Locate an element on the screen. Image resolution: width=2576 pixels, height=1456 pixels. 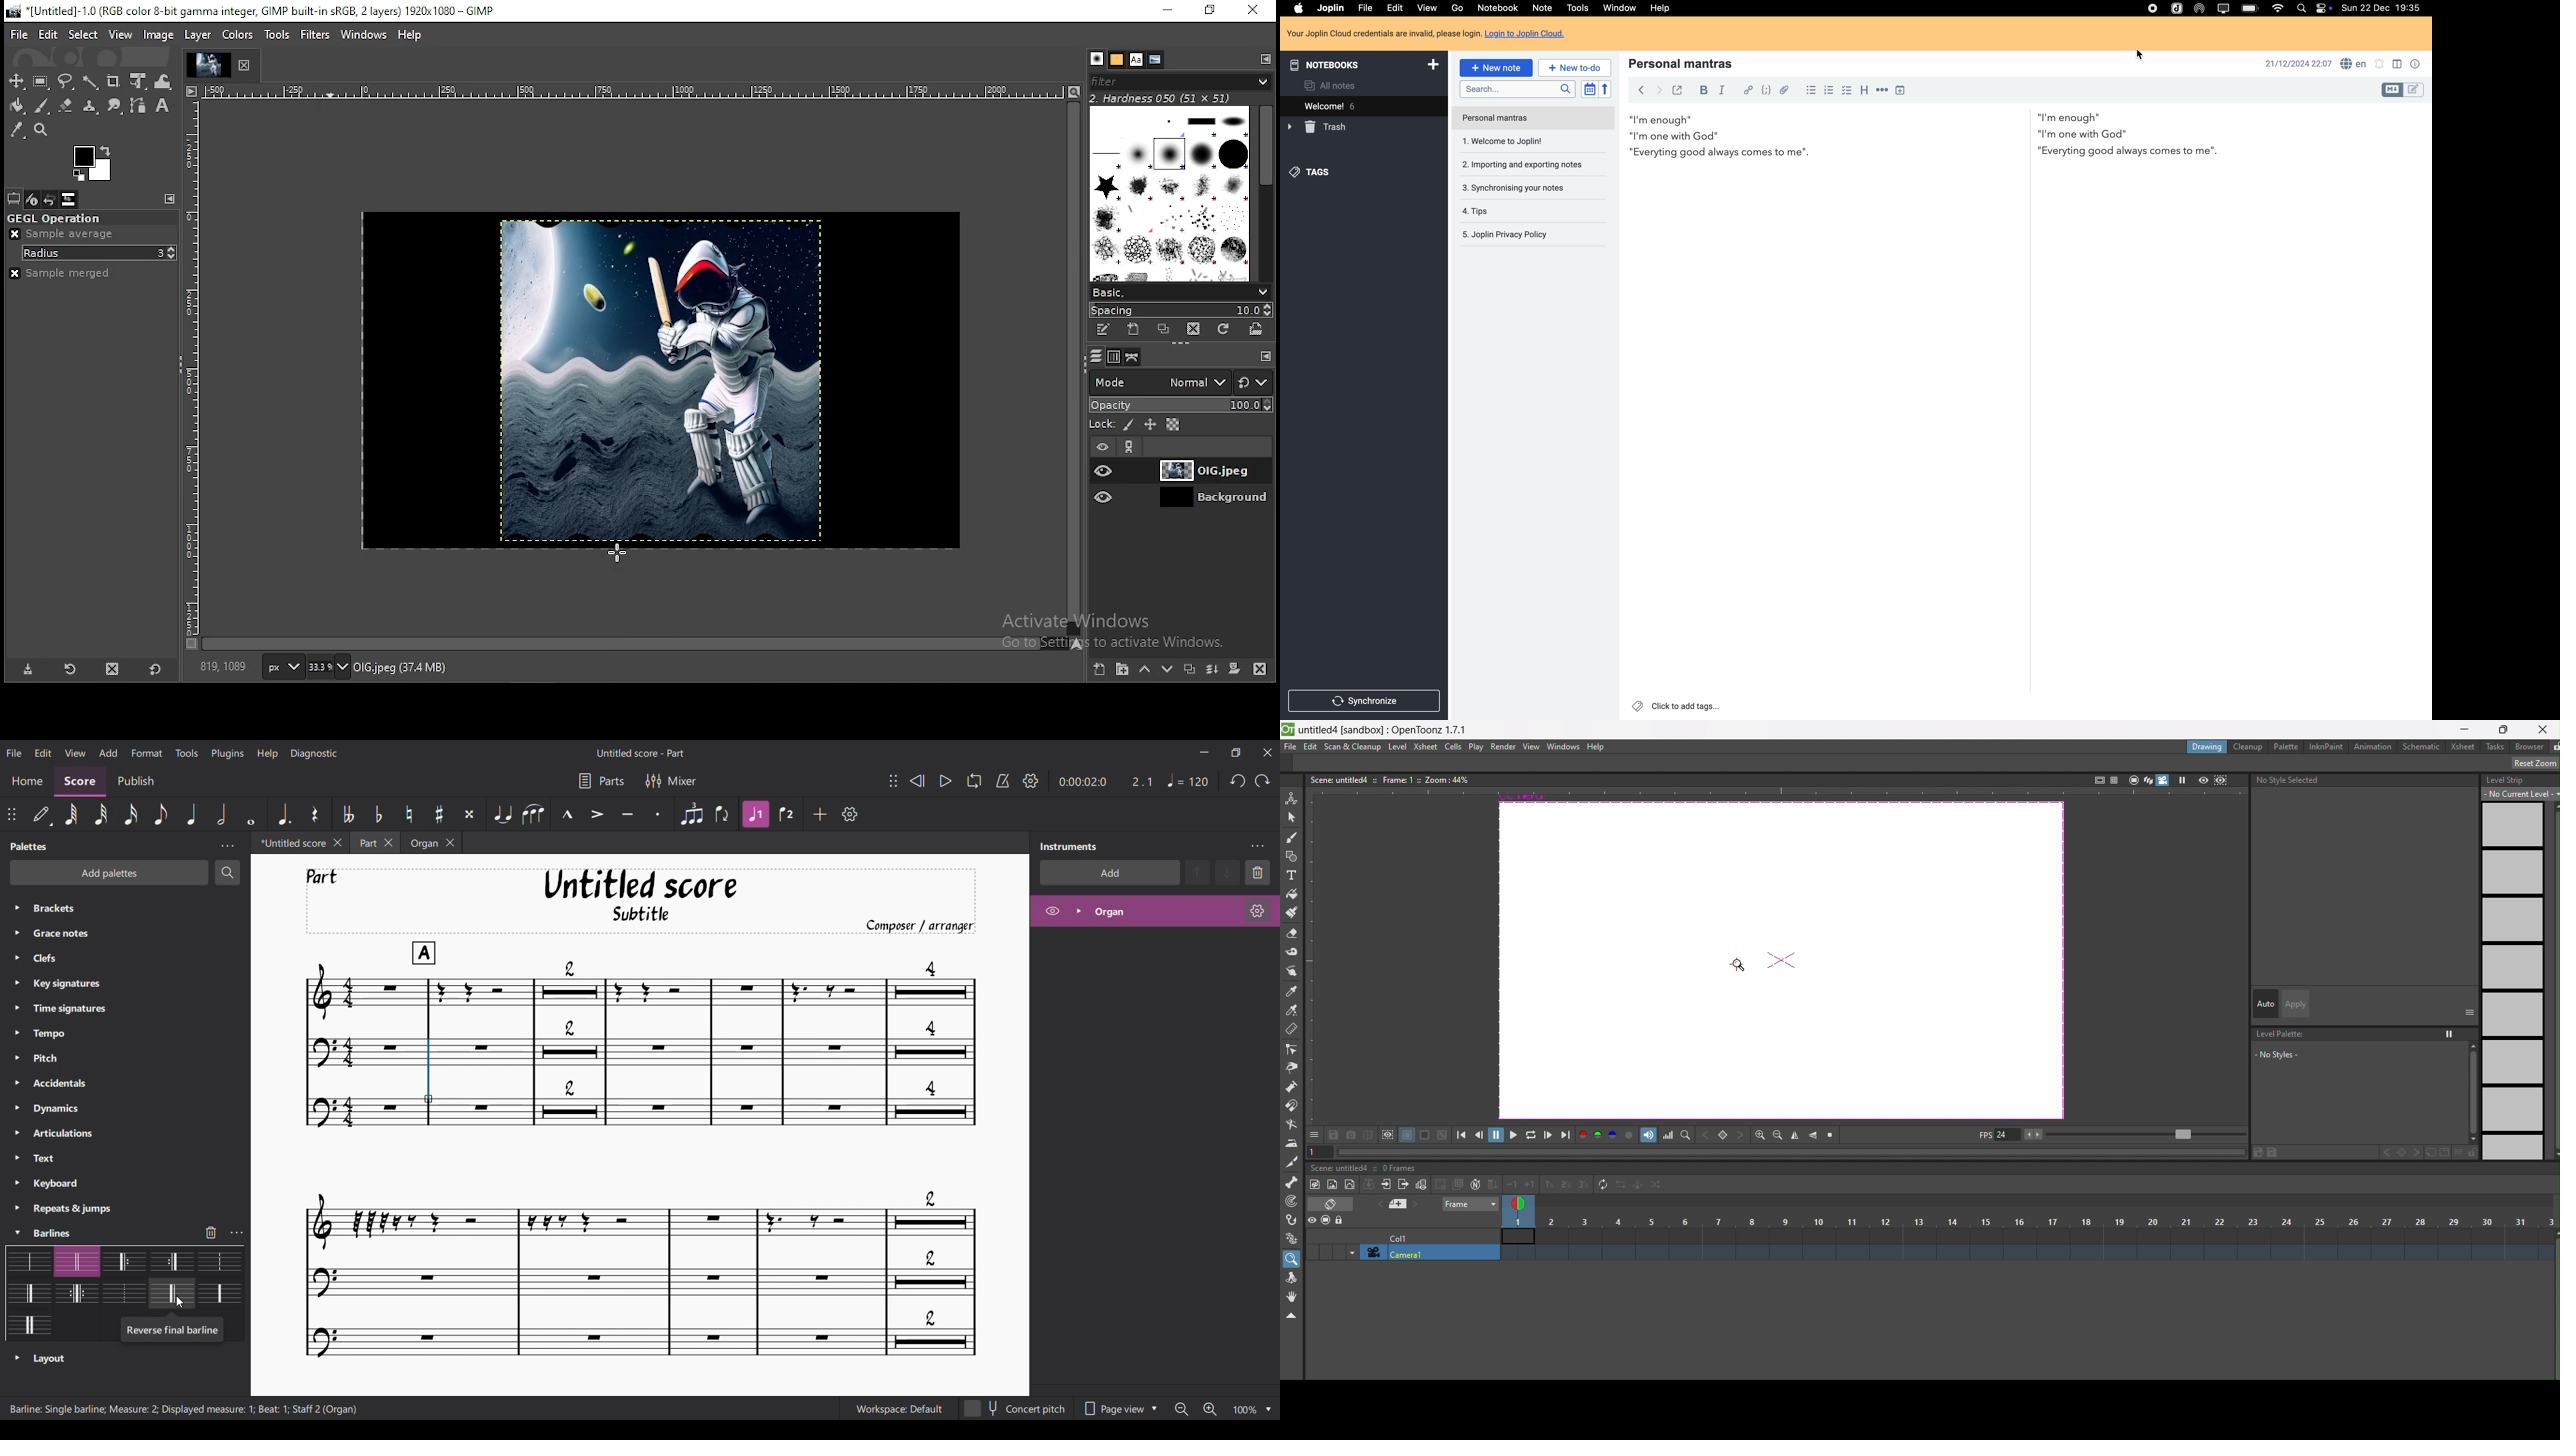
layer visibility is located at coordinates (1102, 447).